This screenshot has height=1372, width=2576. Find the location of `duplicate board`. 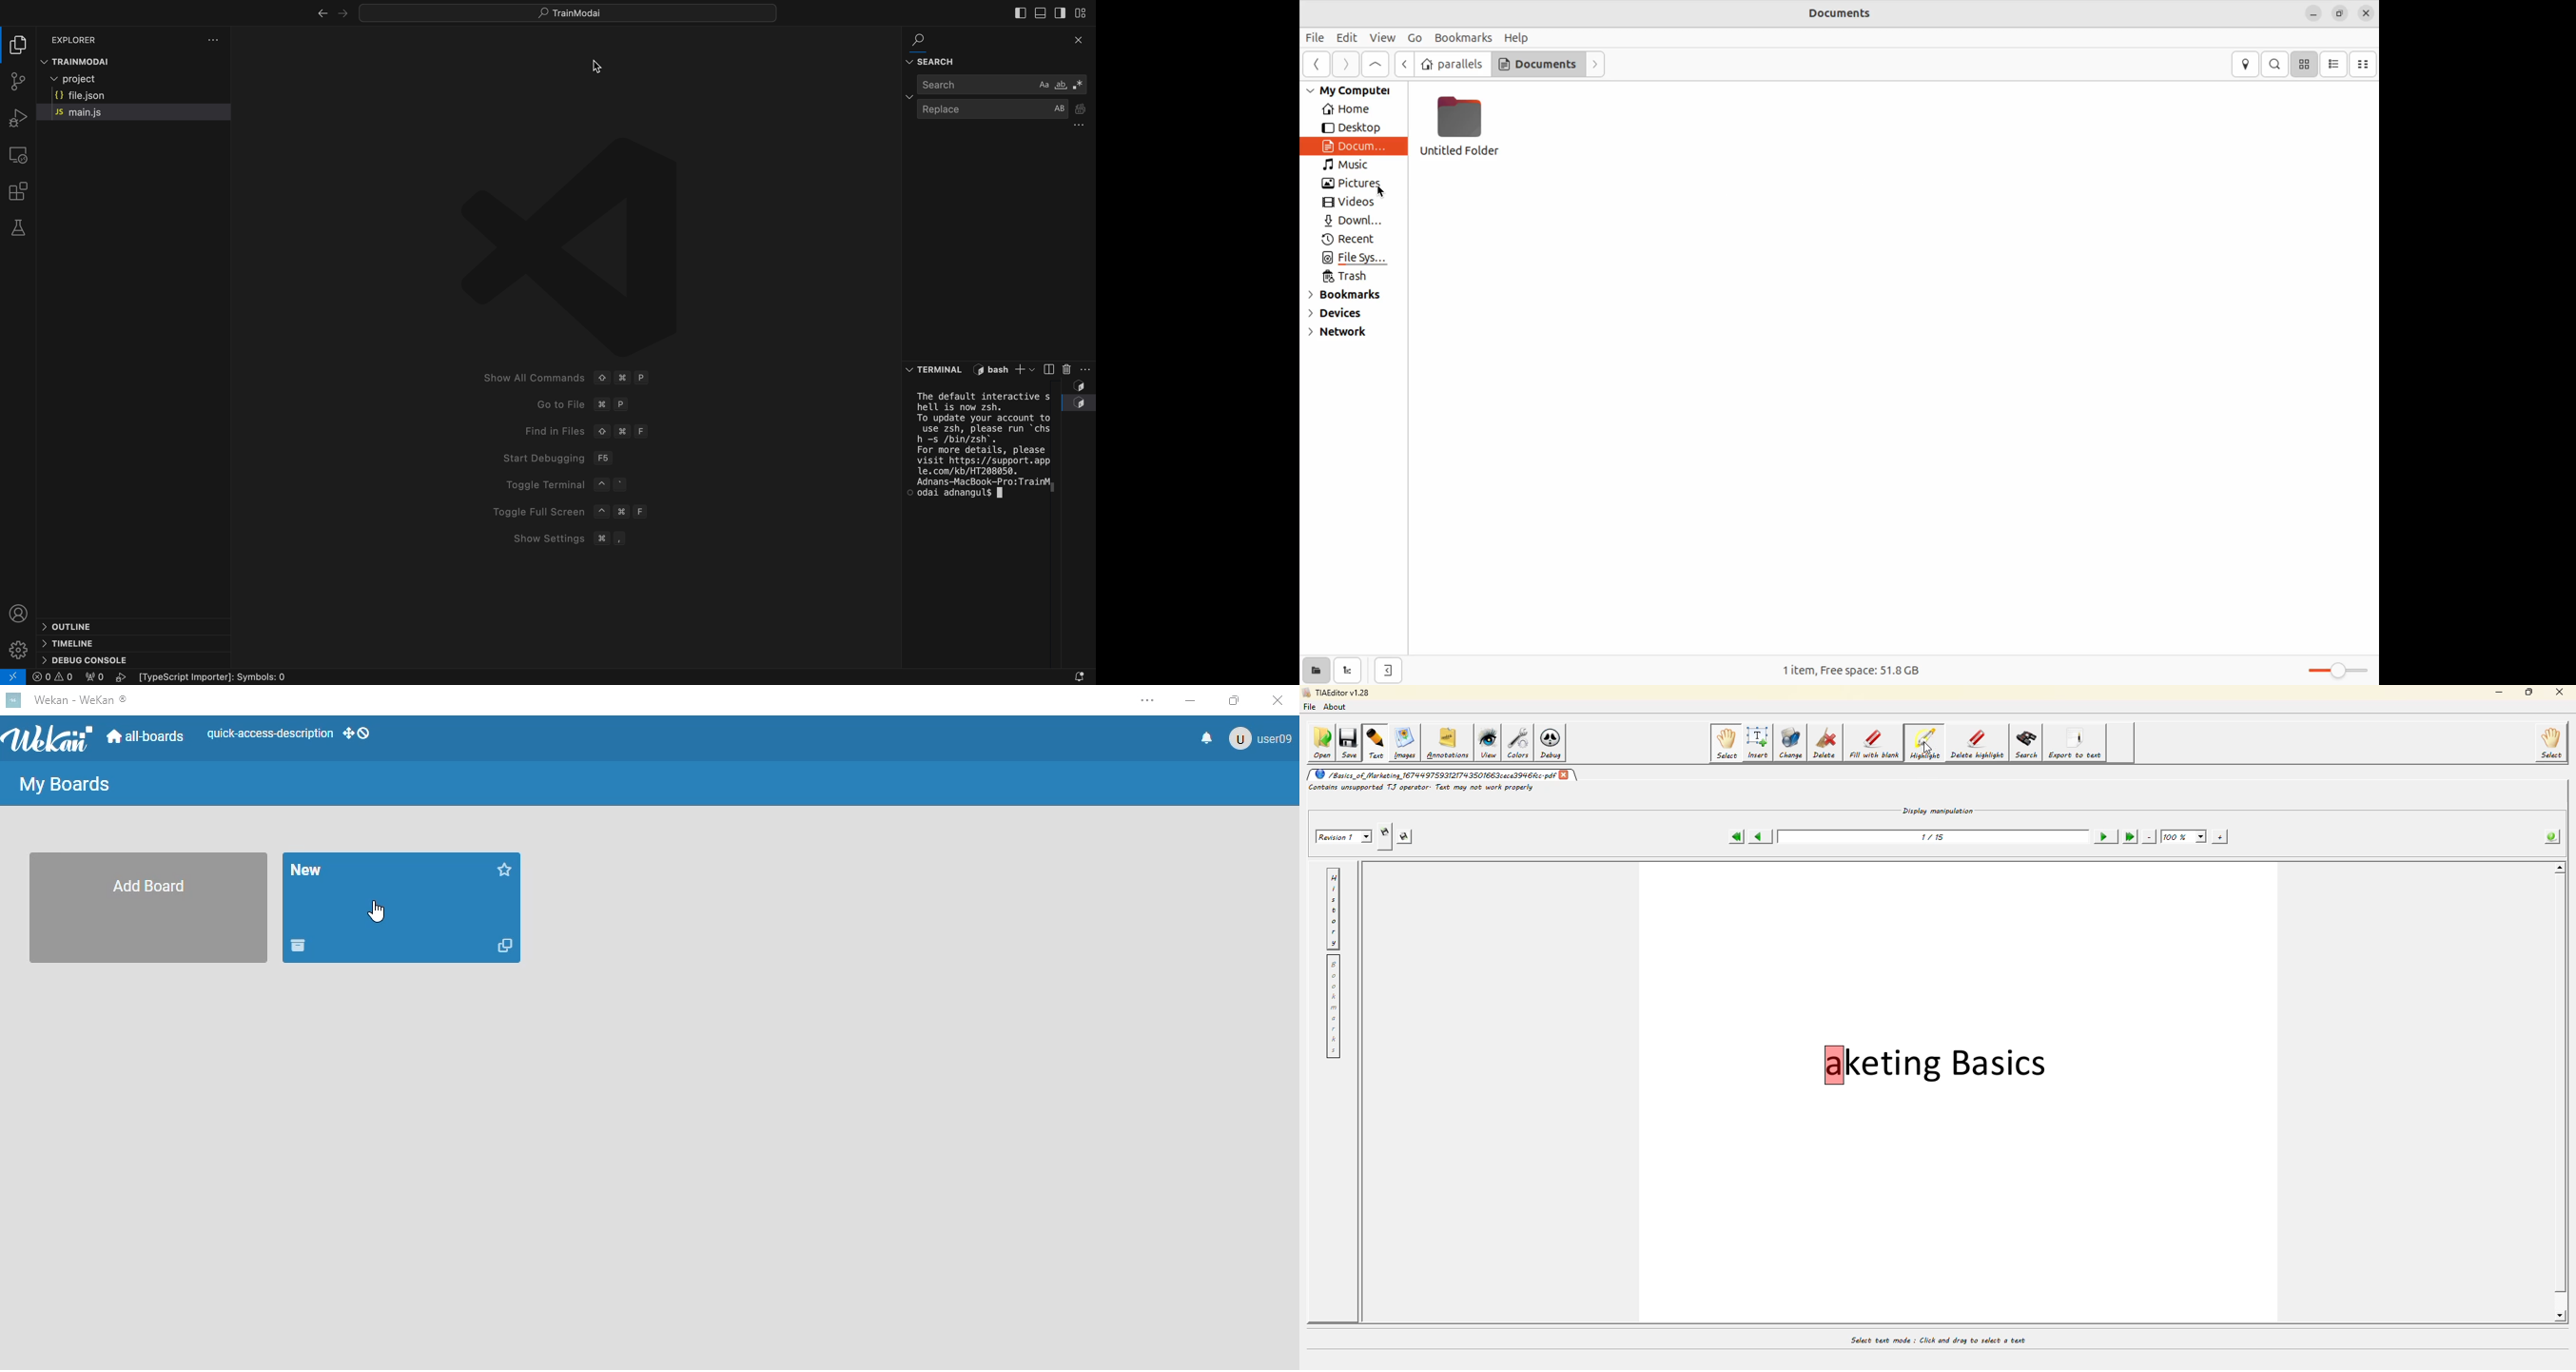

duplicate board is located at coordinates (505, 946).